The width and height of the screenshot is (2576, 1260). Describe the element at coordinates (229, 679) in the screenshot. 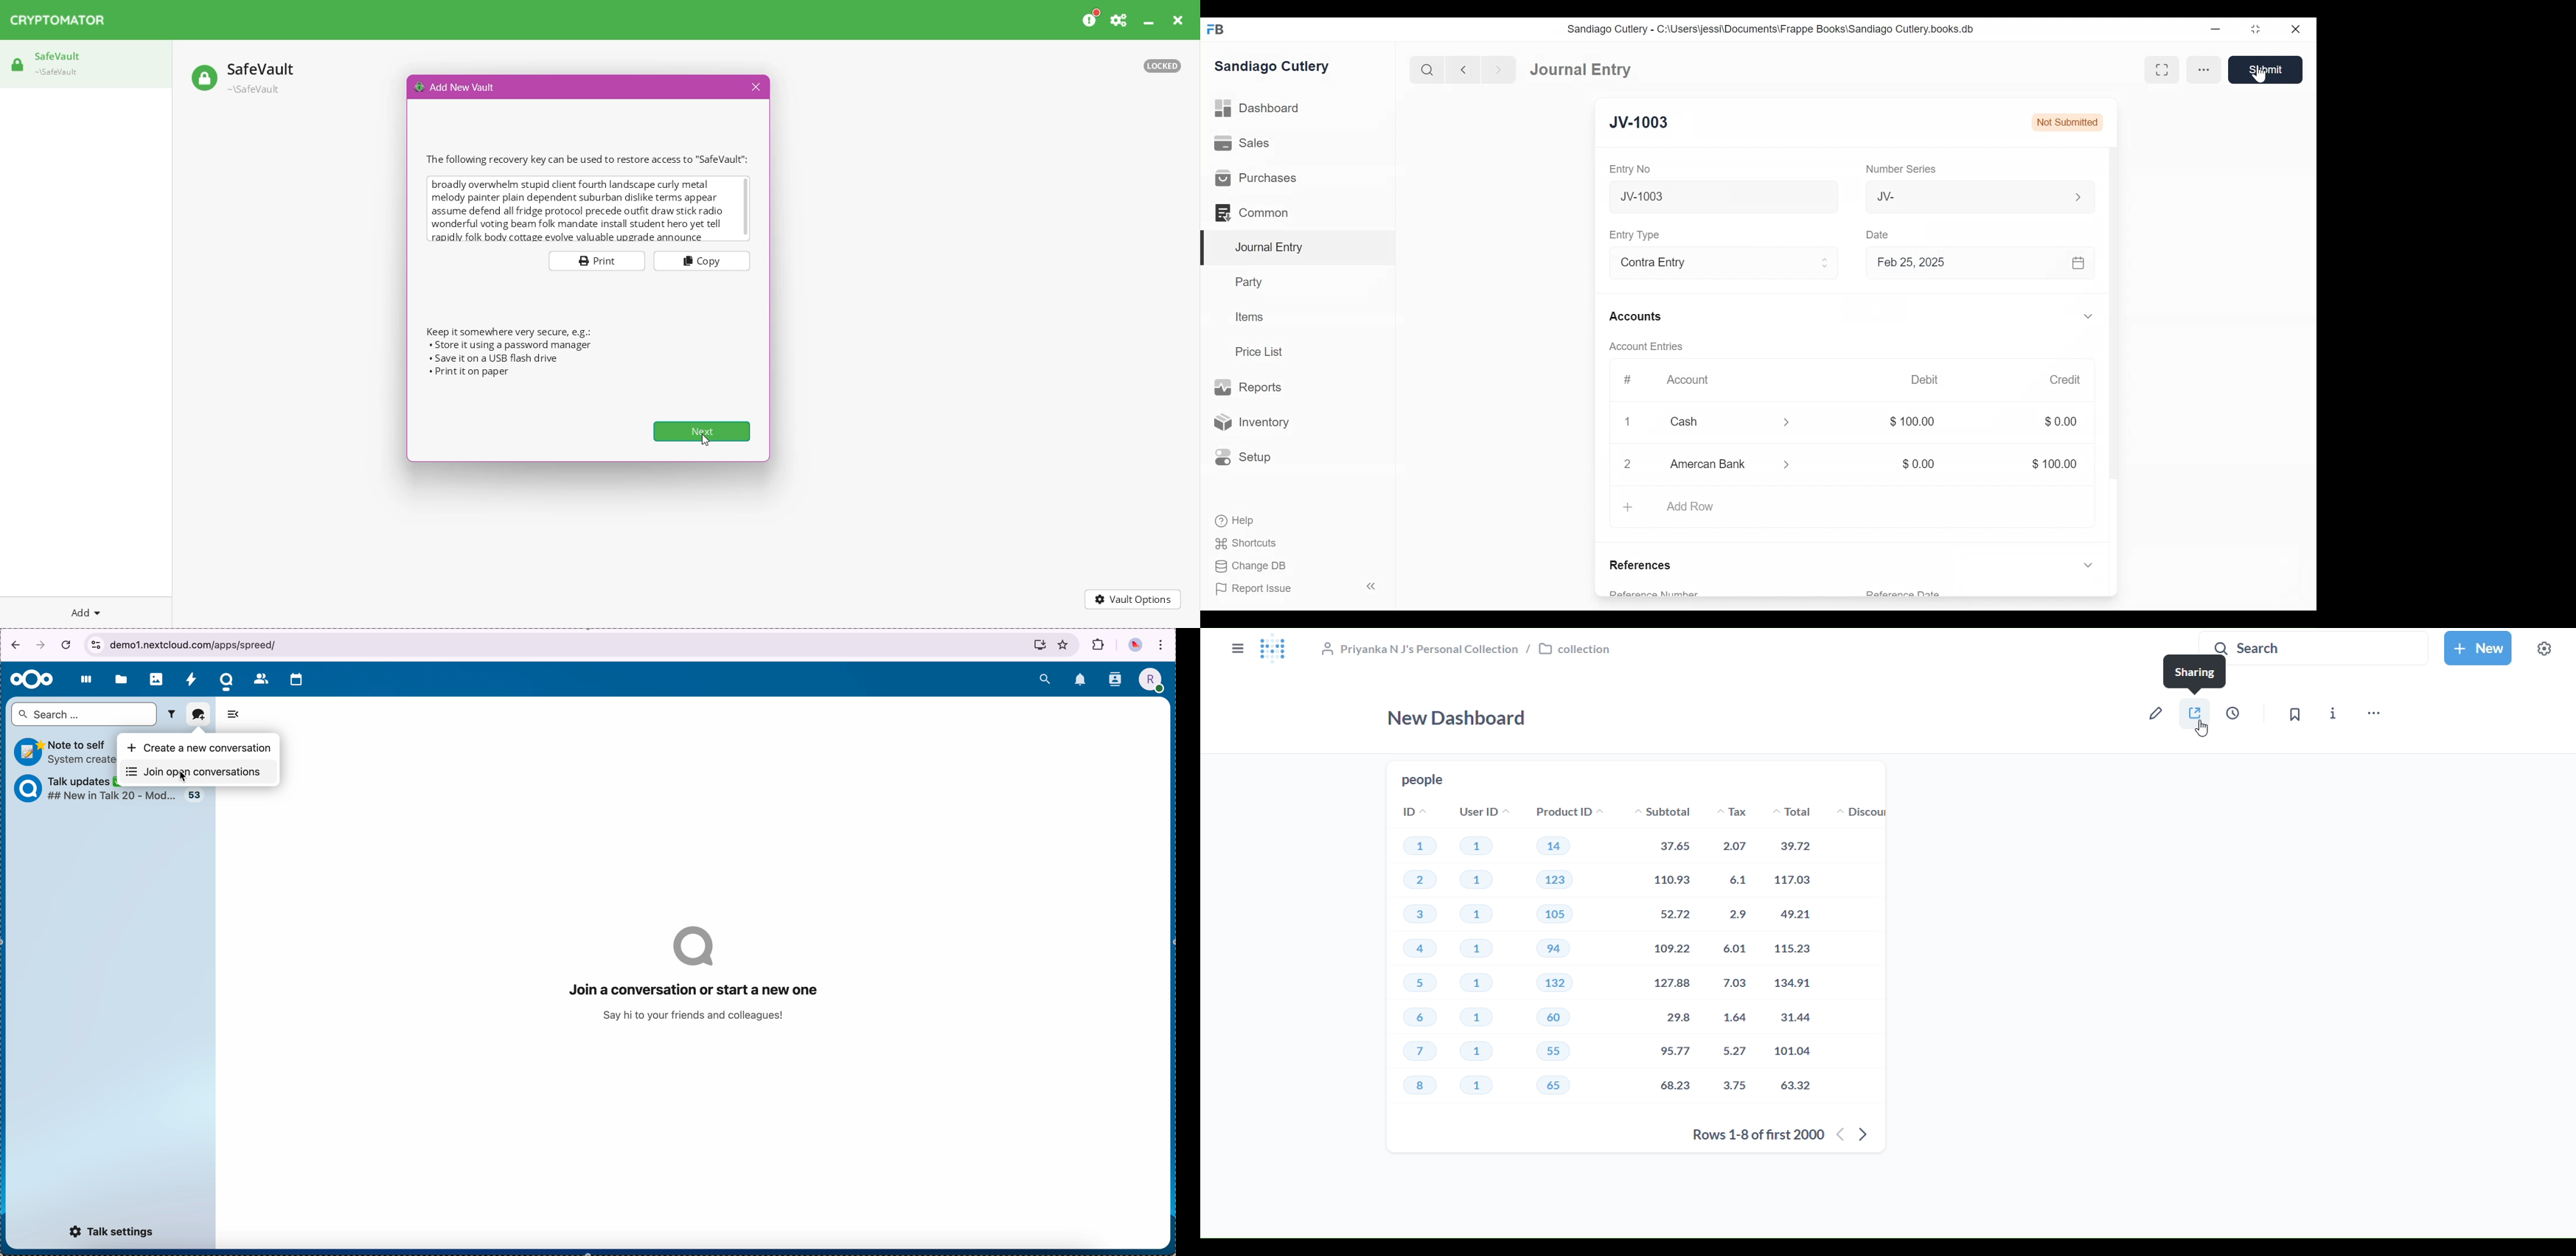

I see `cursor on talk` at that location.